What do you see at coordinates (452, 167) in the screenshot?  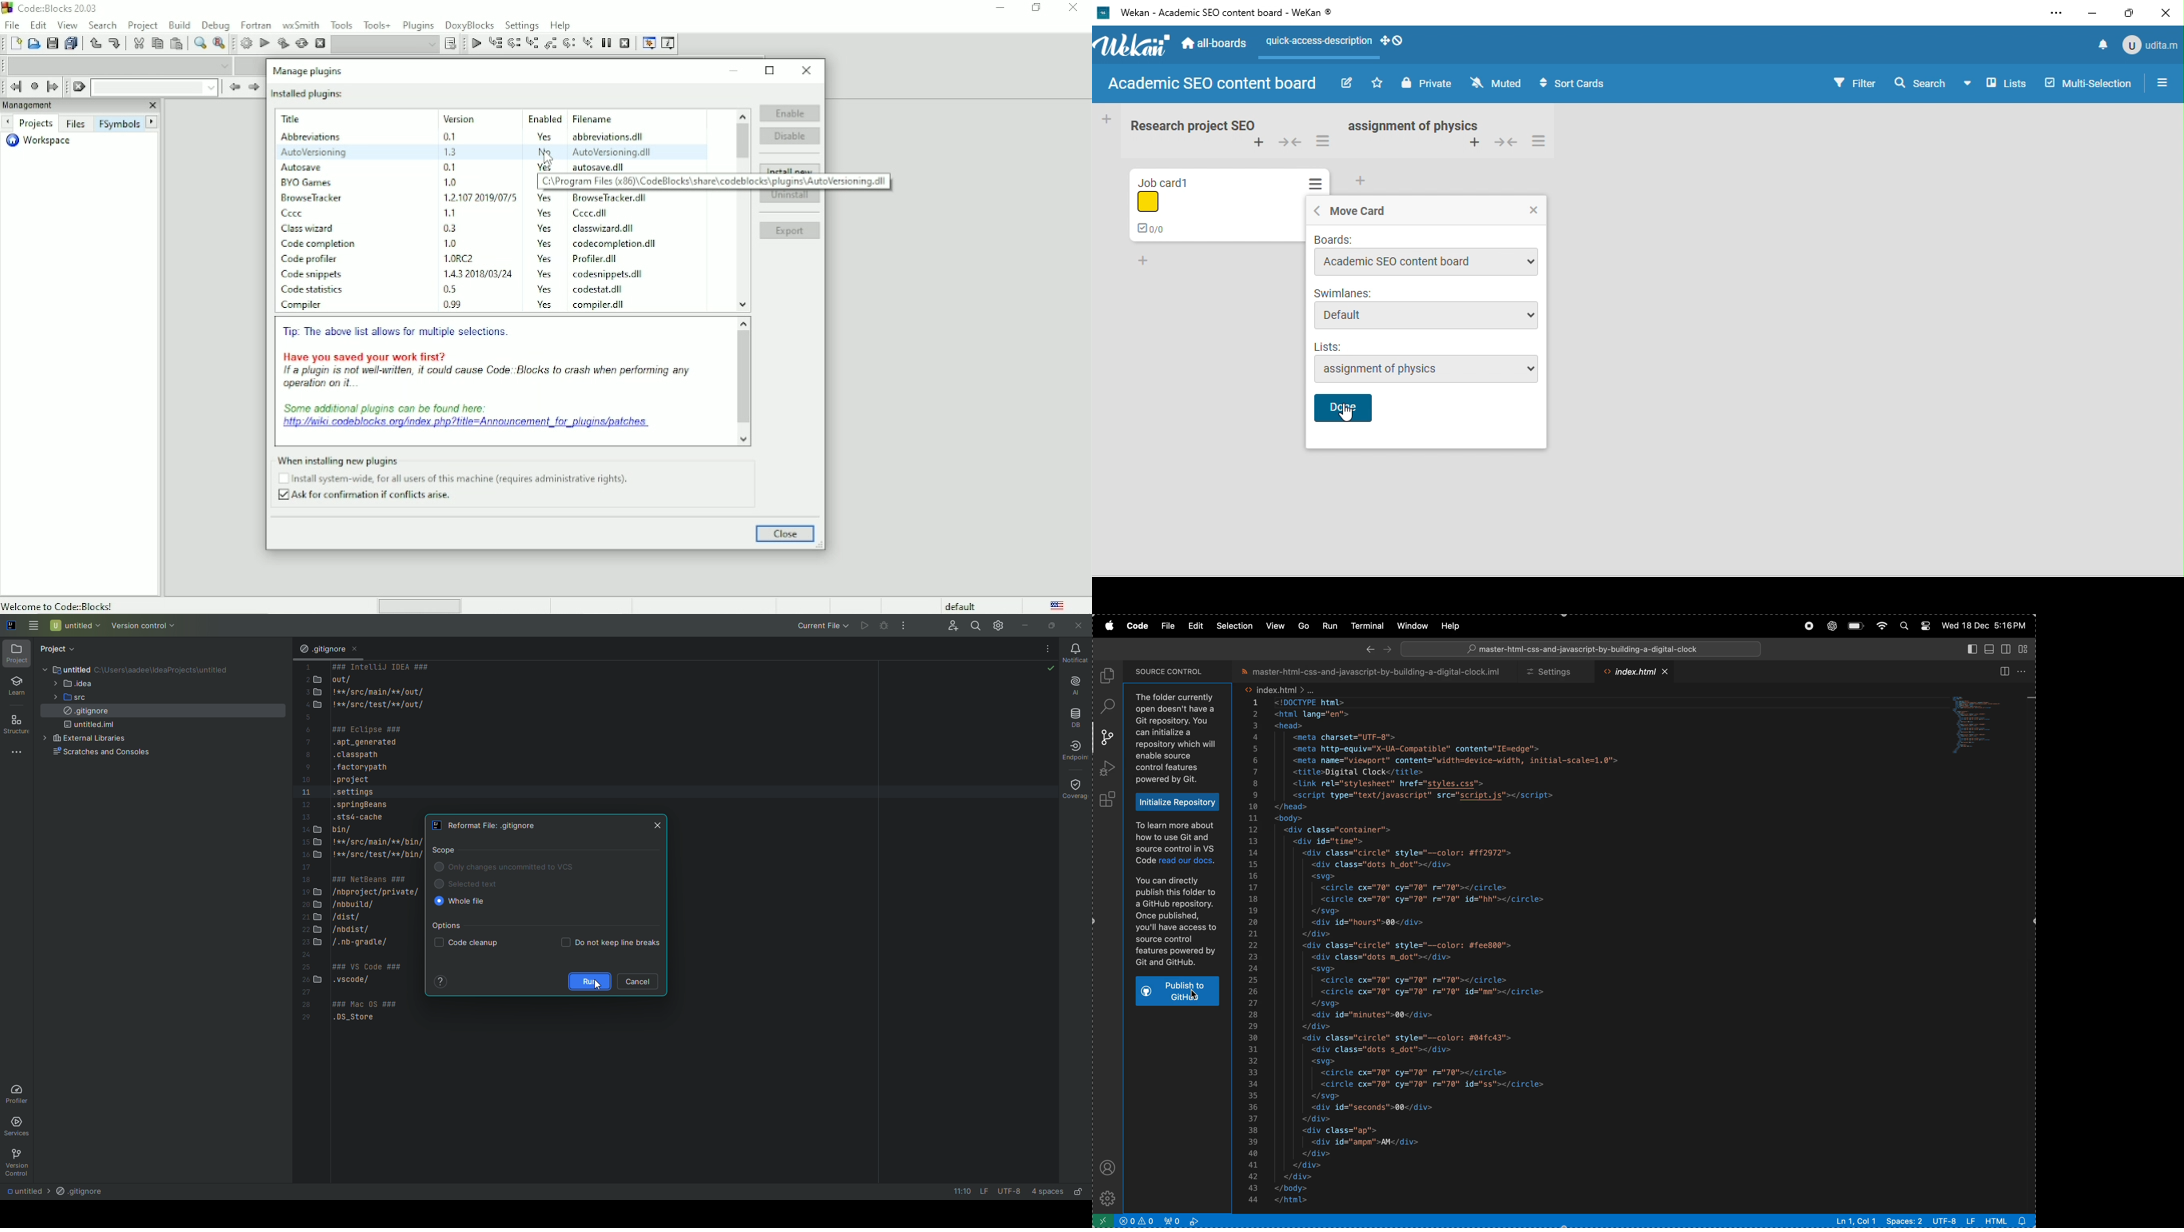 I see `version ` at bounding box center [452, 167].